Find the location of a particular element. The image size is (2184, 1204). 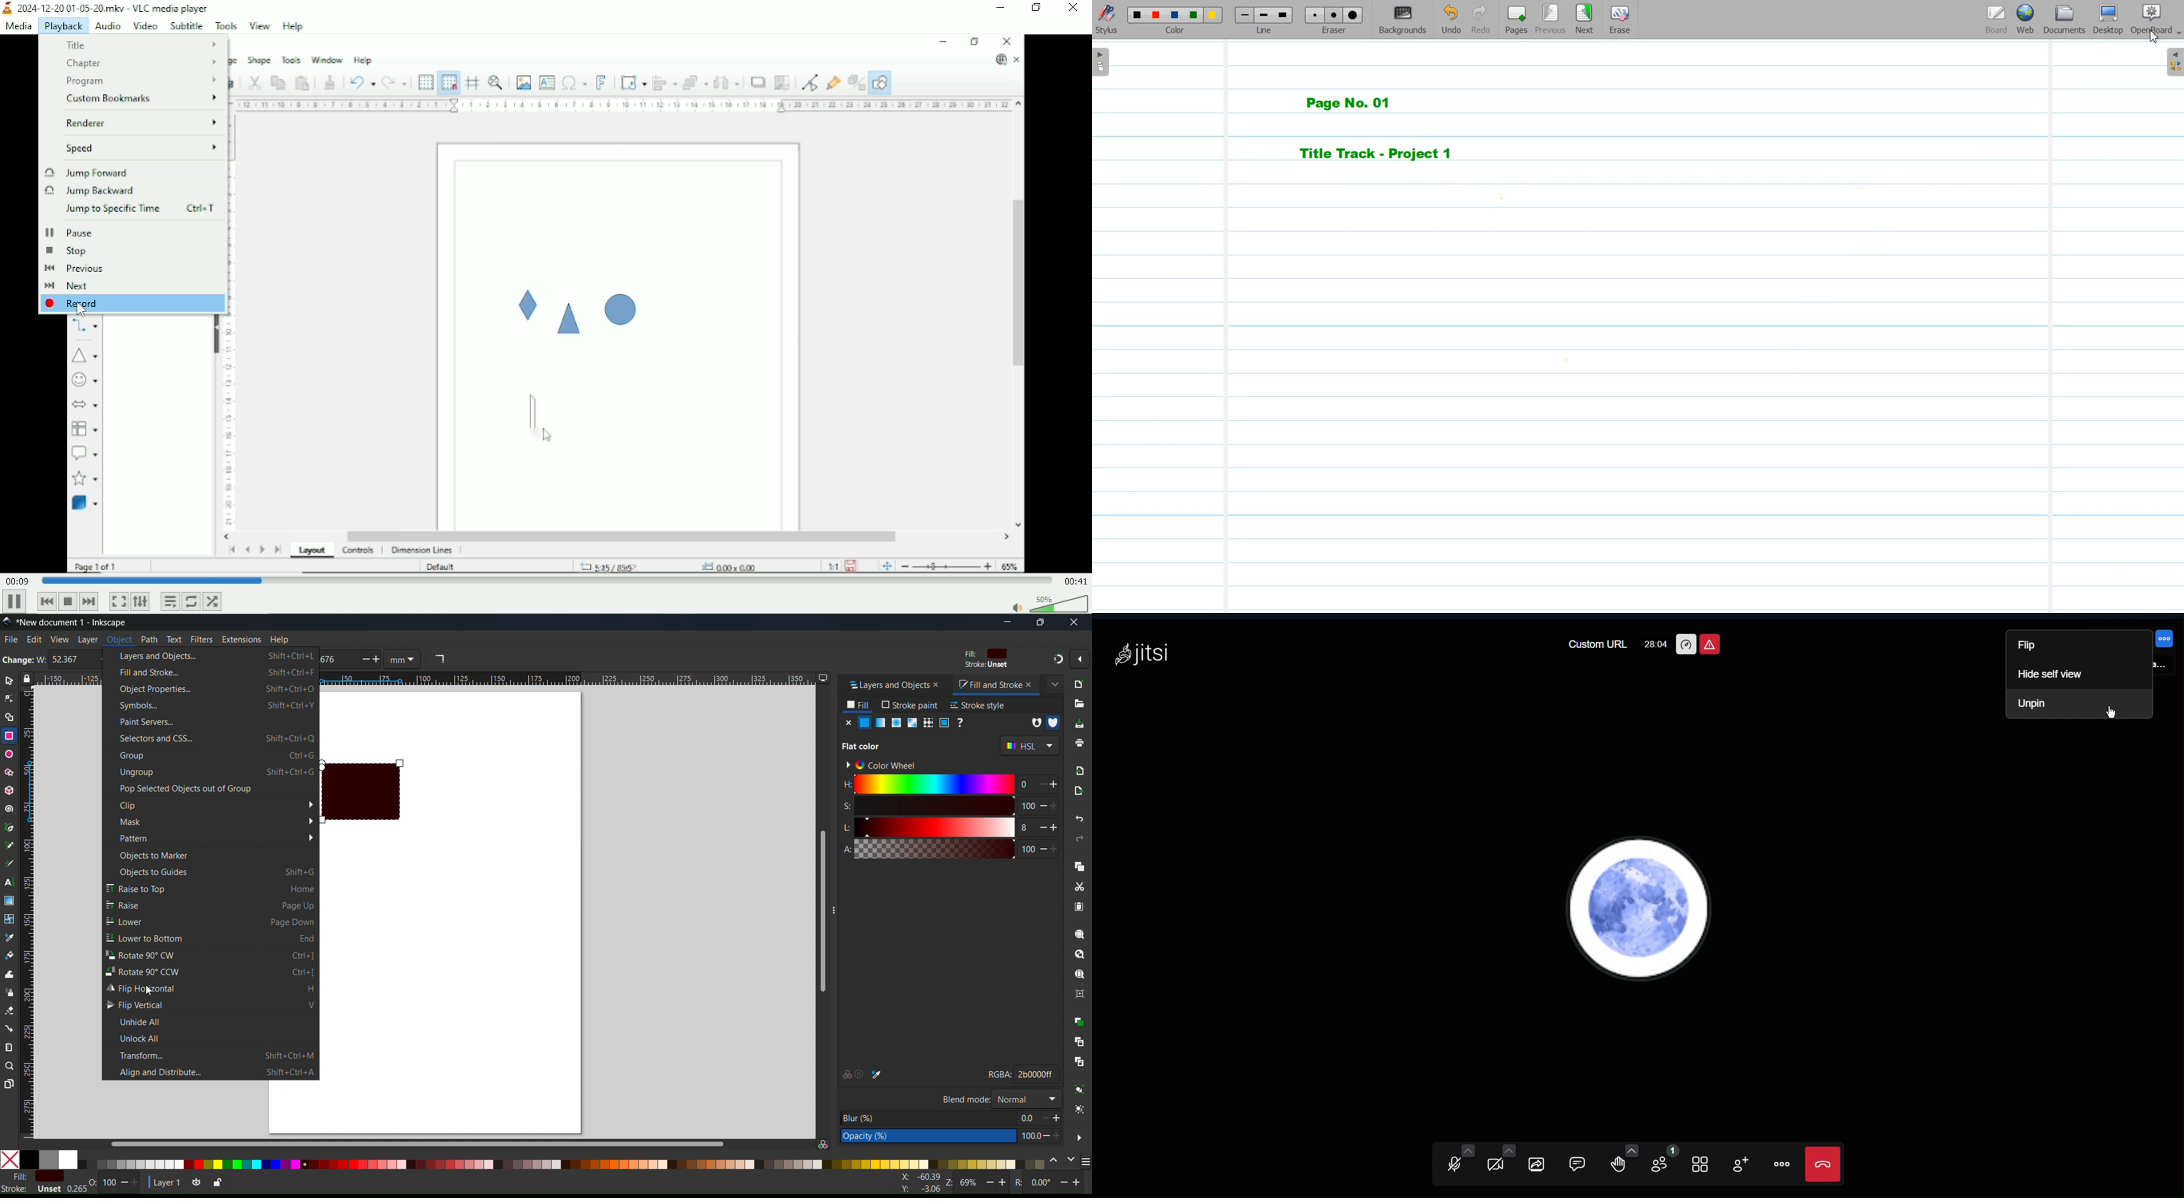

Zoom tool is located at coordinates (9, 1066).